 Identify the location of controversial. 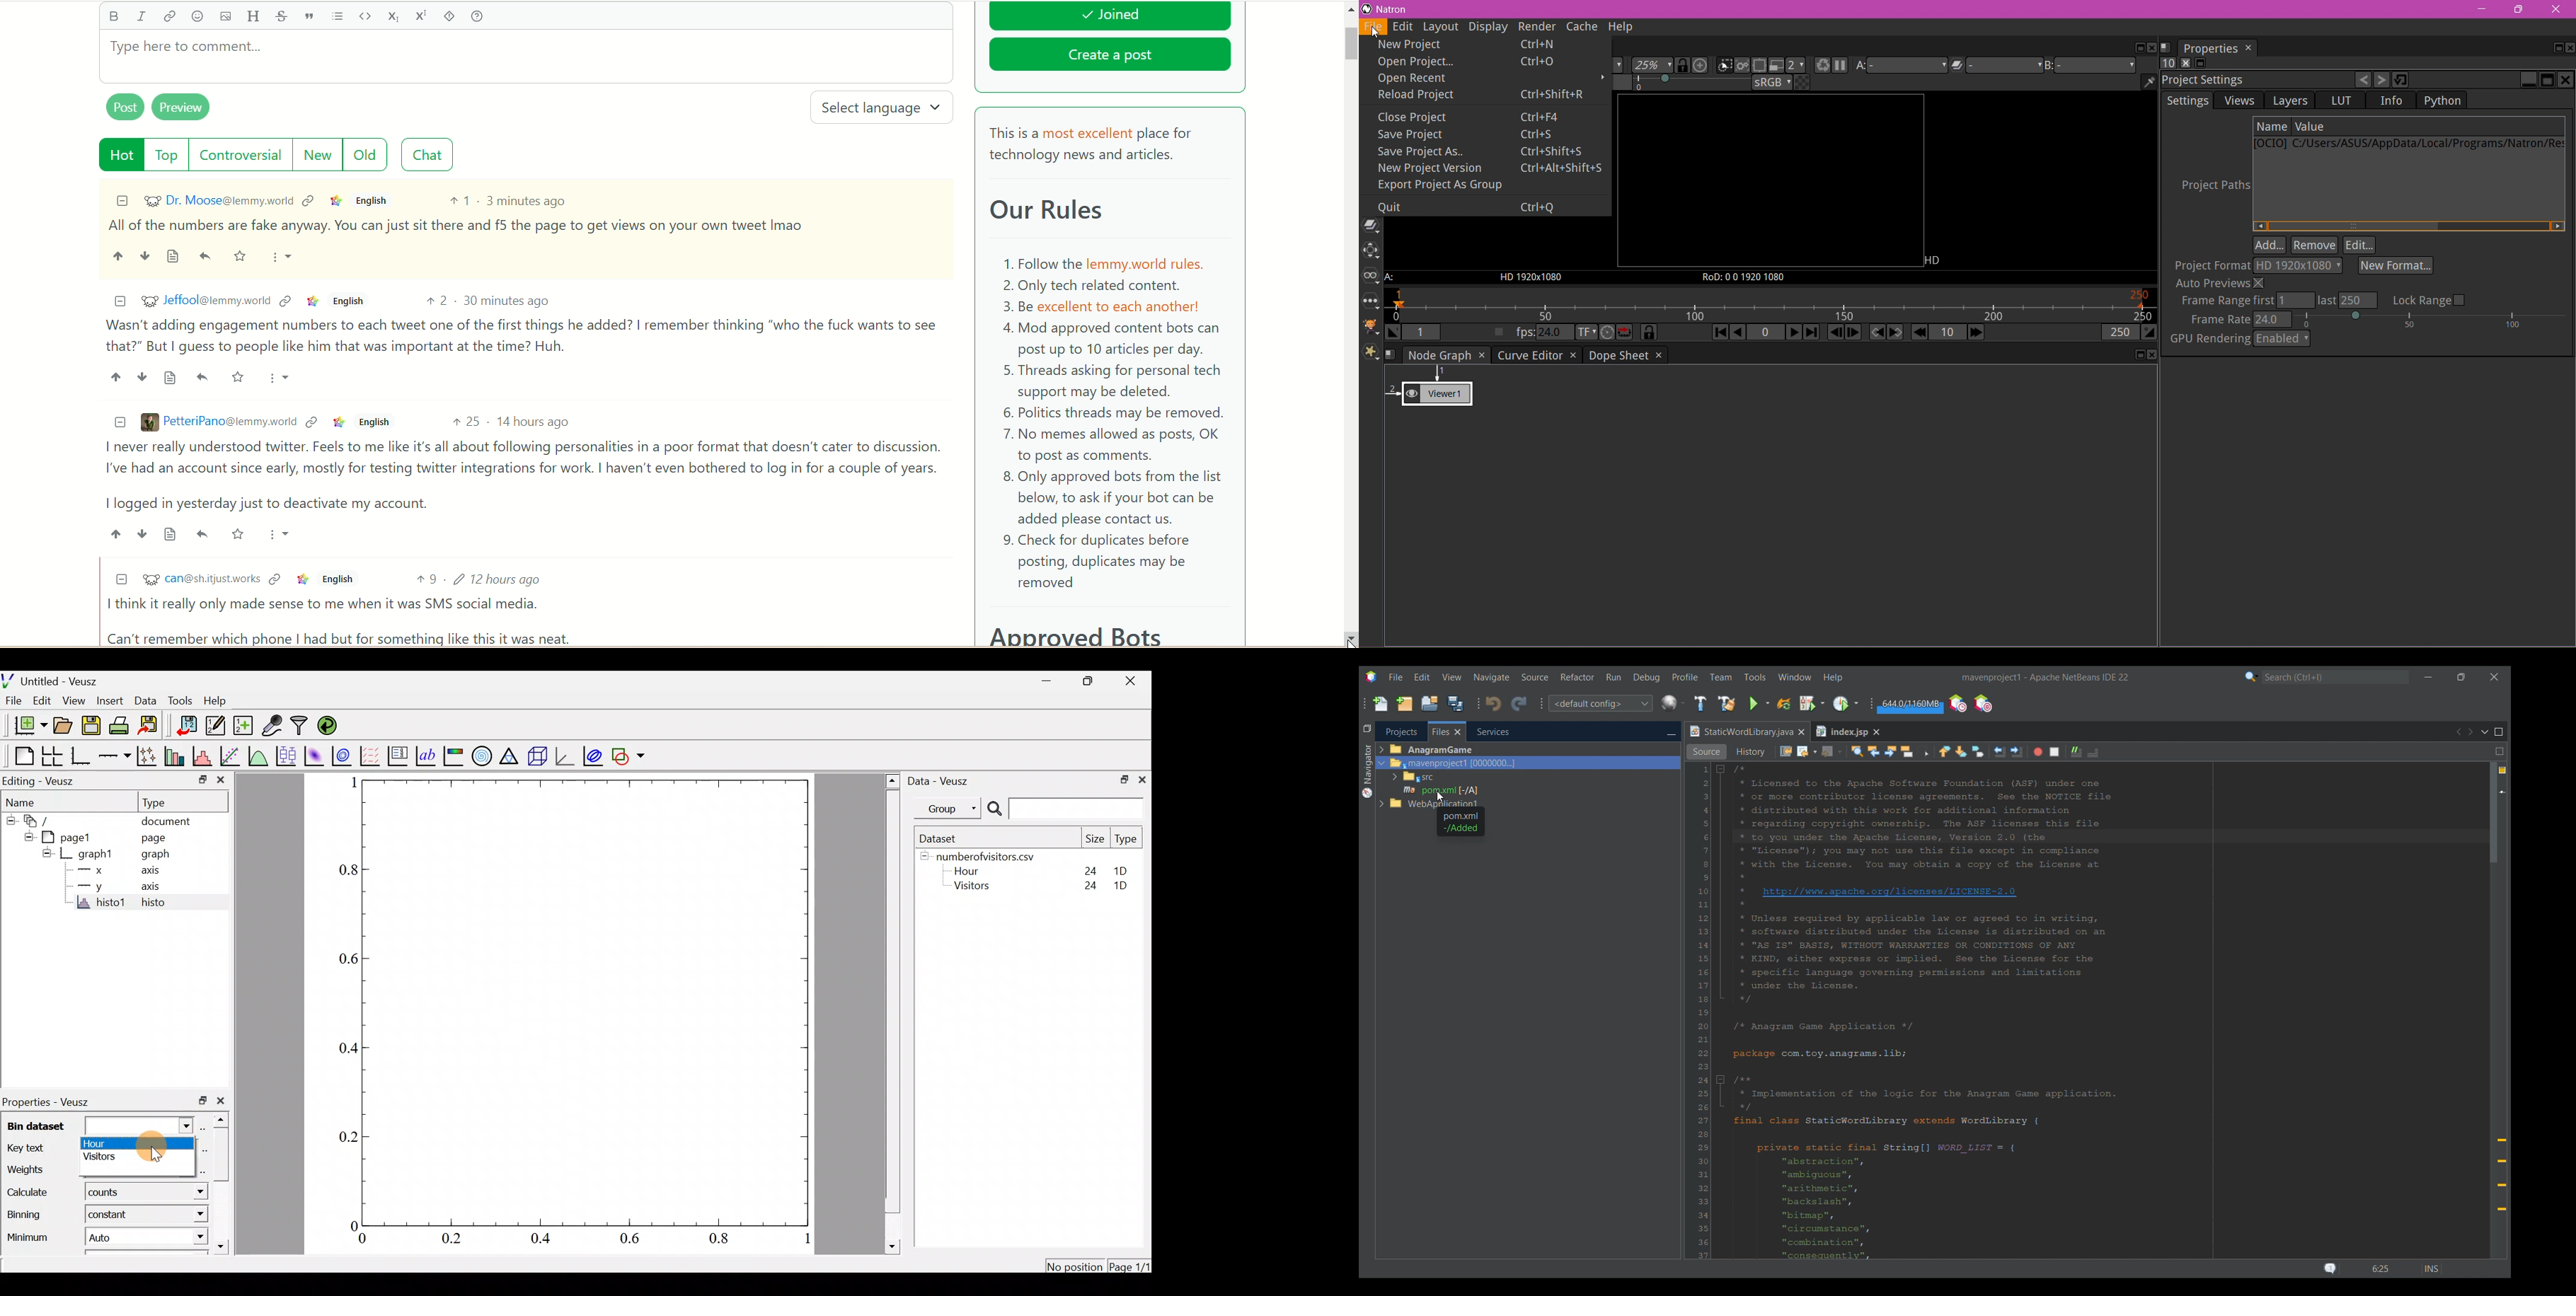
(241, 154).